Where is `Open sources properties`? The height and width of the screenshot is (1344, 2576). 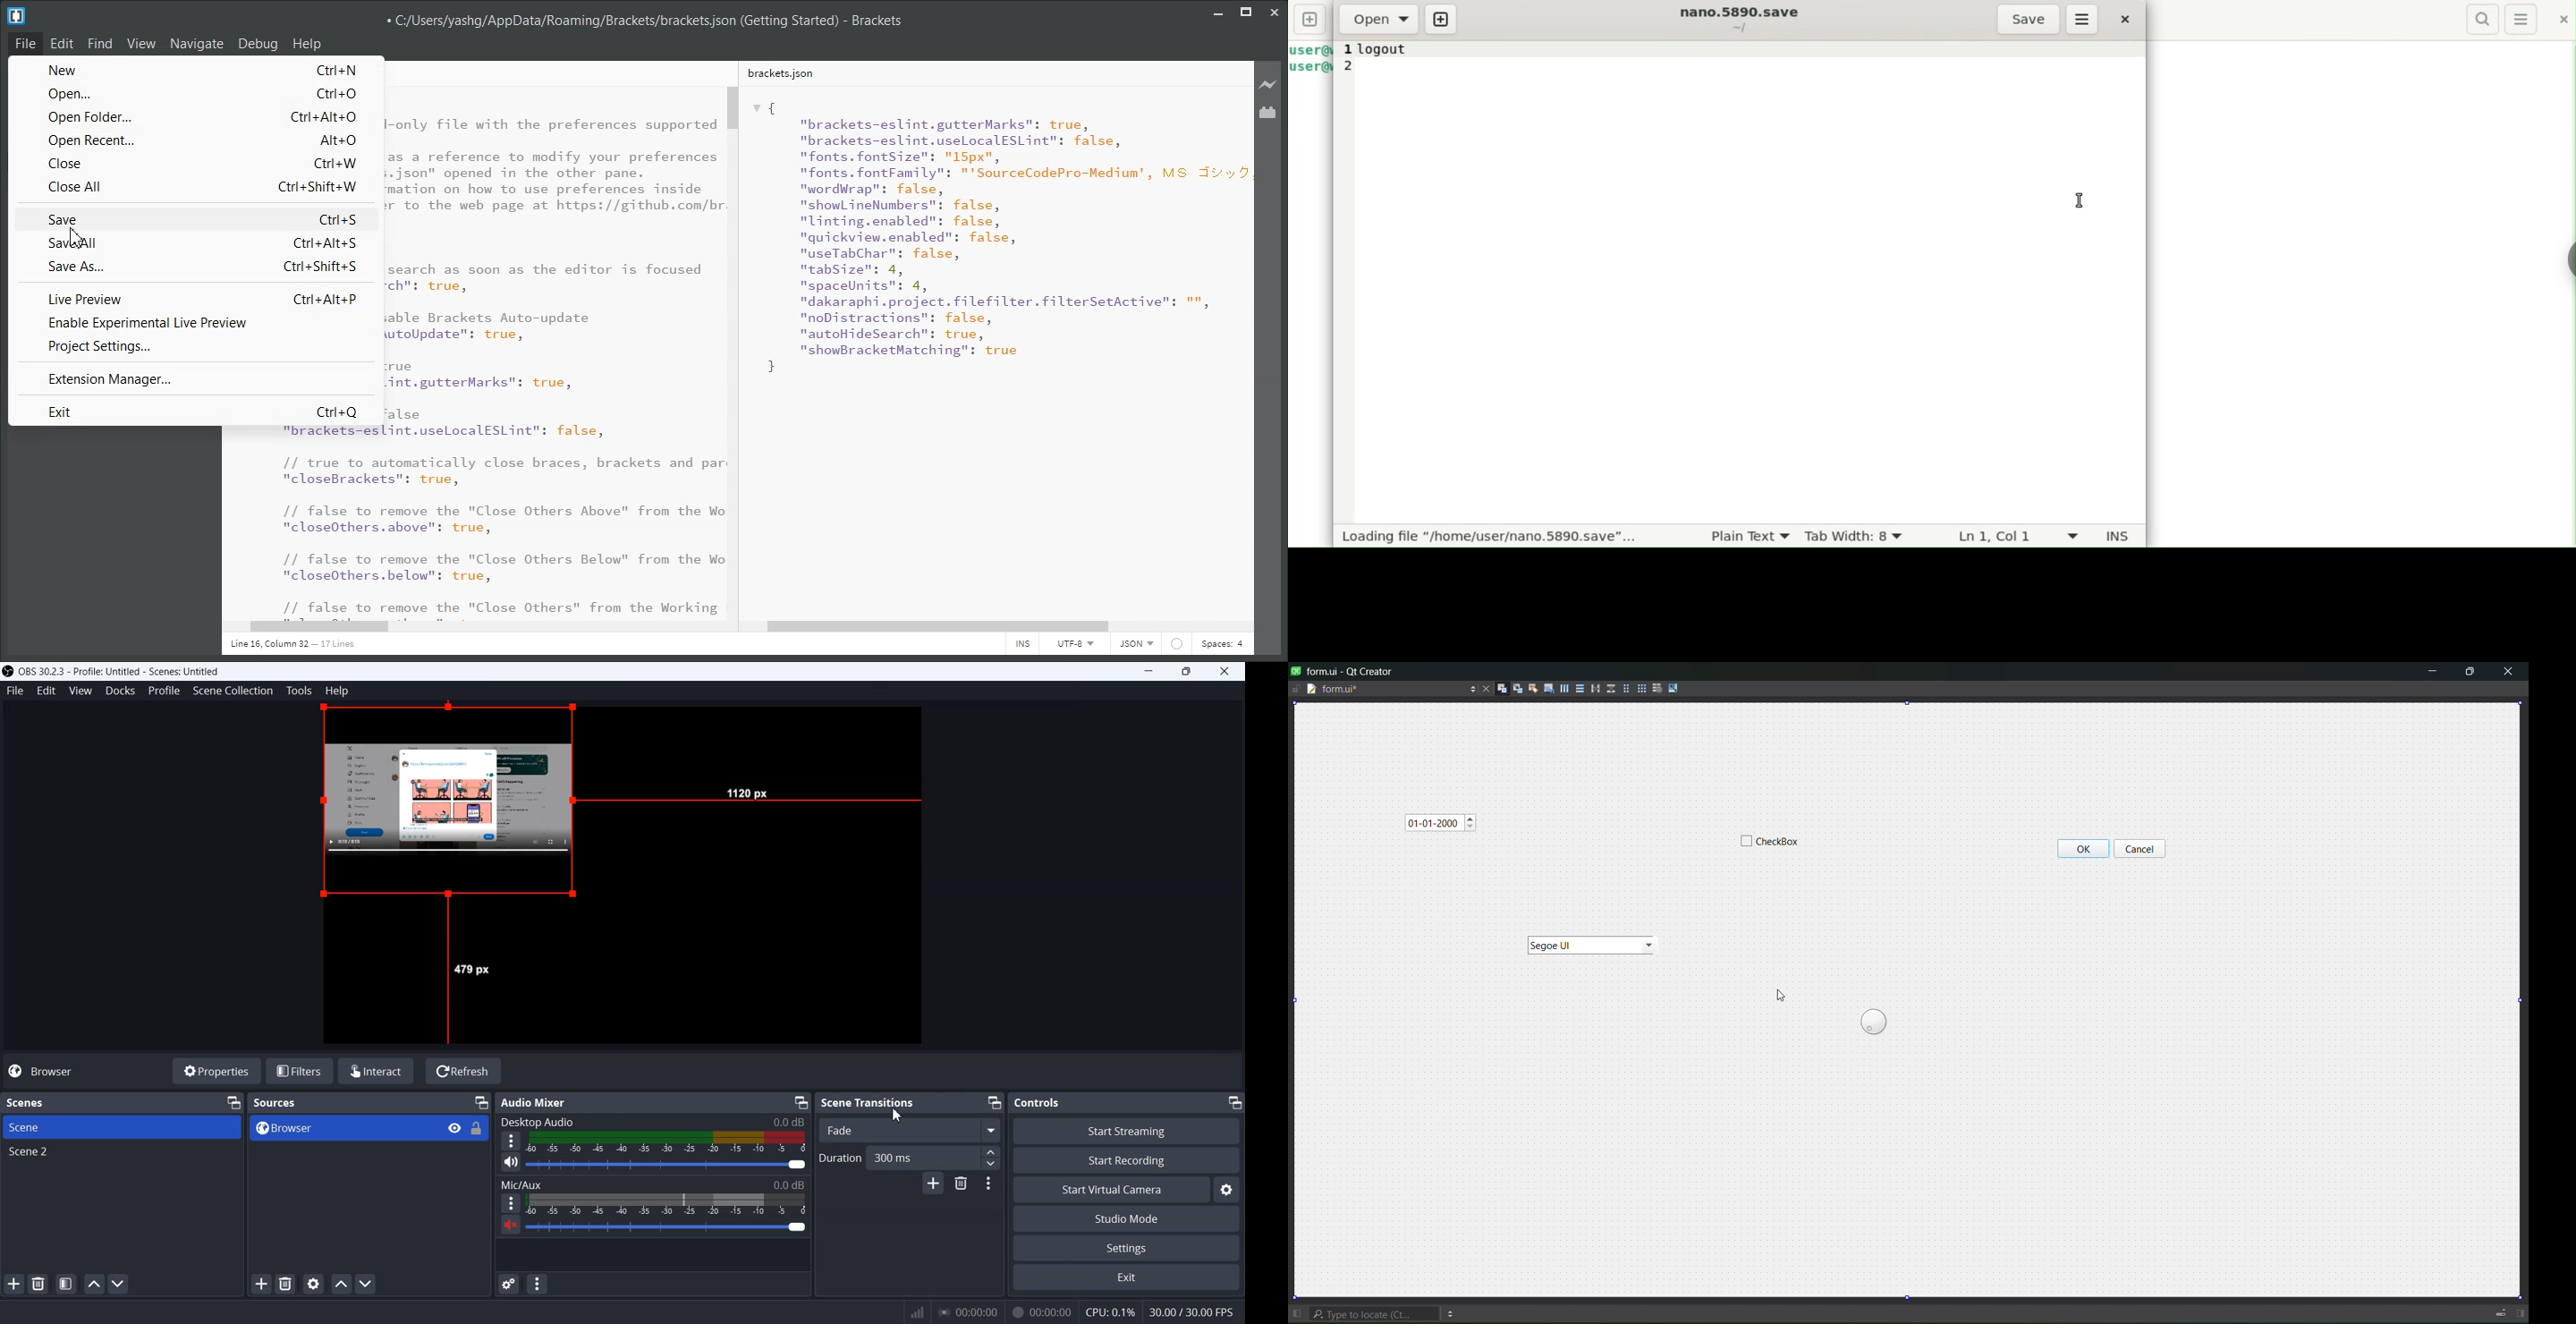
Open sources properties is located at coordinates (313, 1284).